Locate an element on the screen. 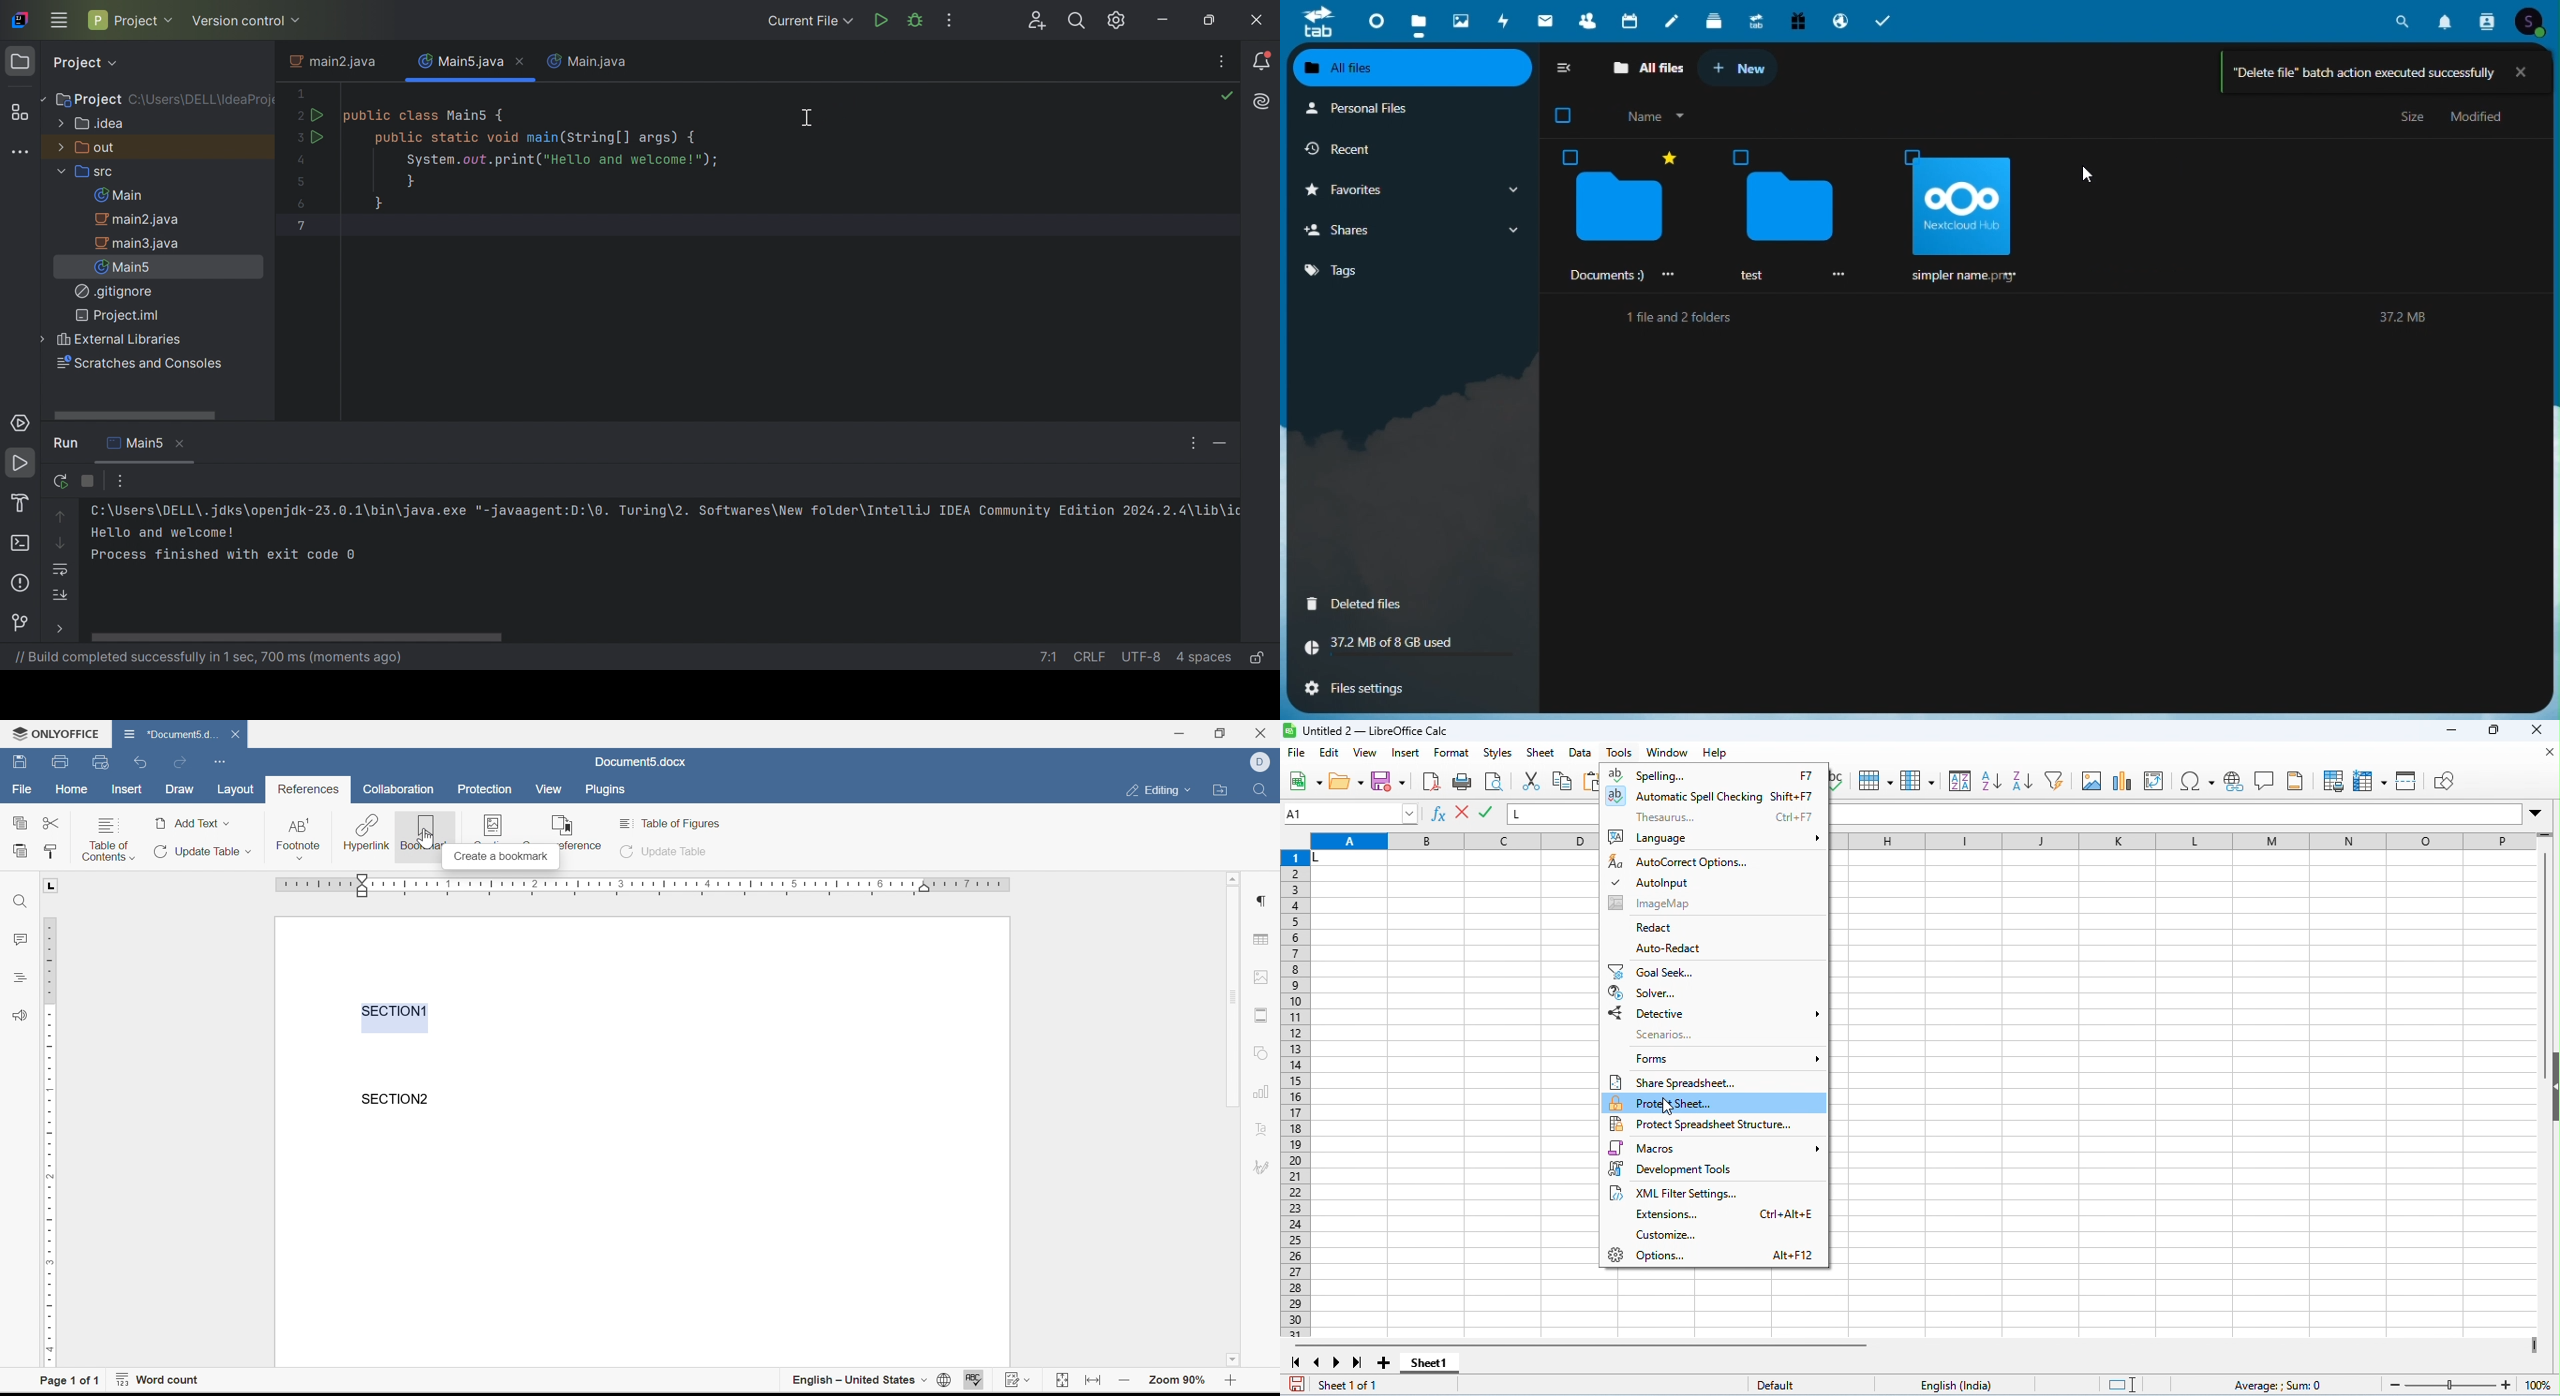 The image size is (2576, 1400). find is located at coordinates (21, 901).